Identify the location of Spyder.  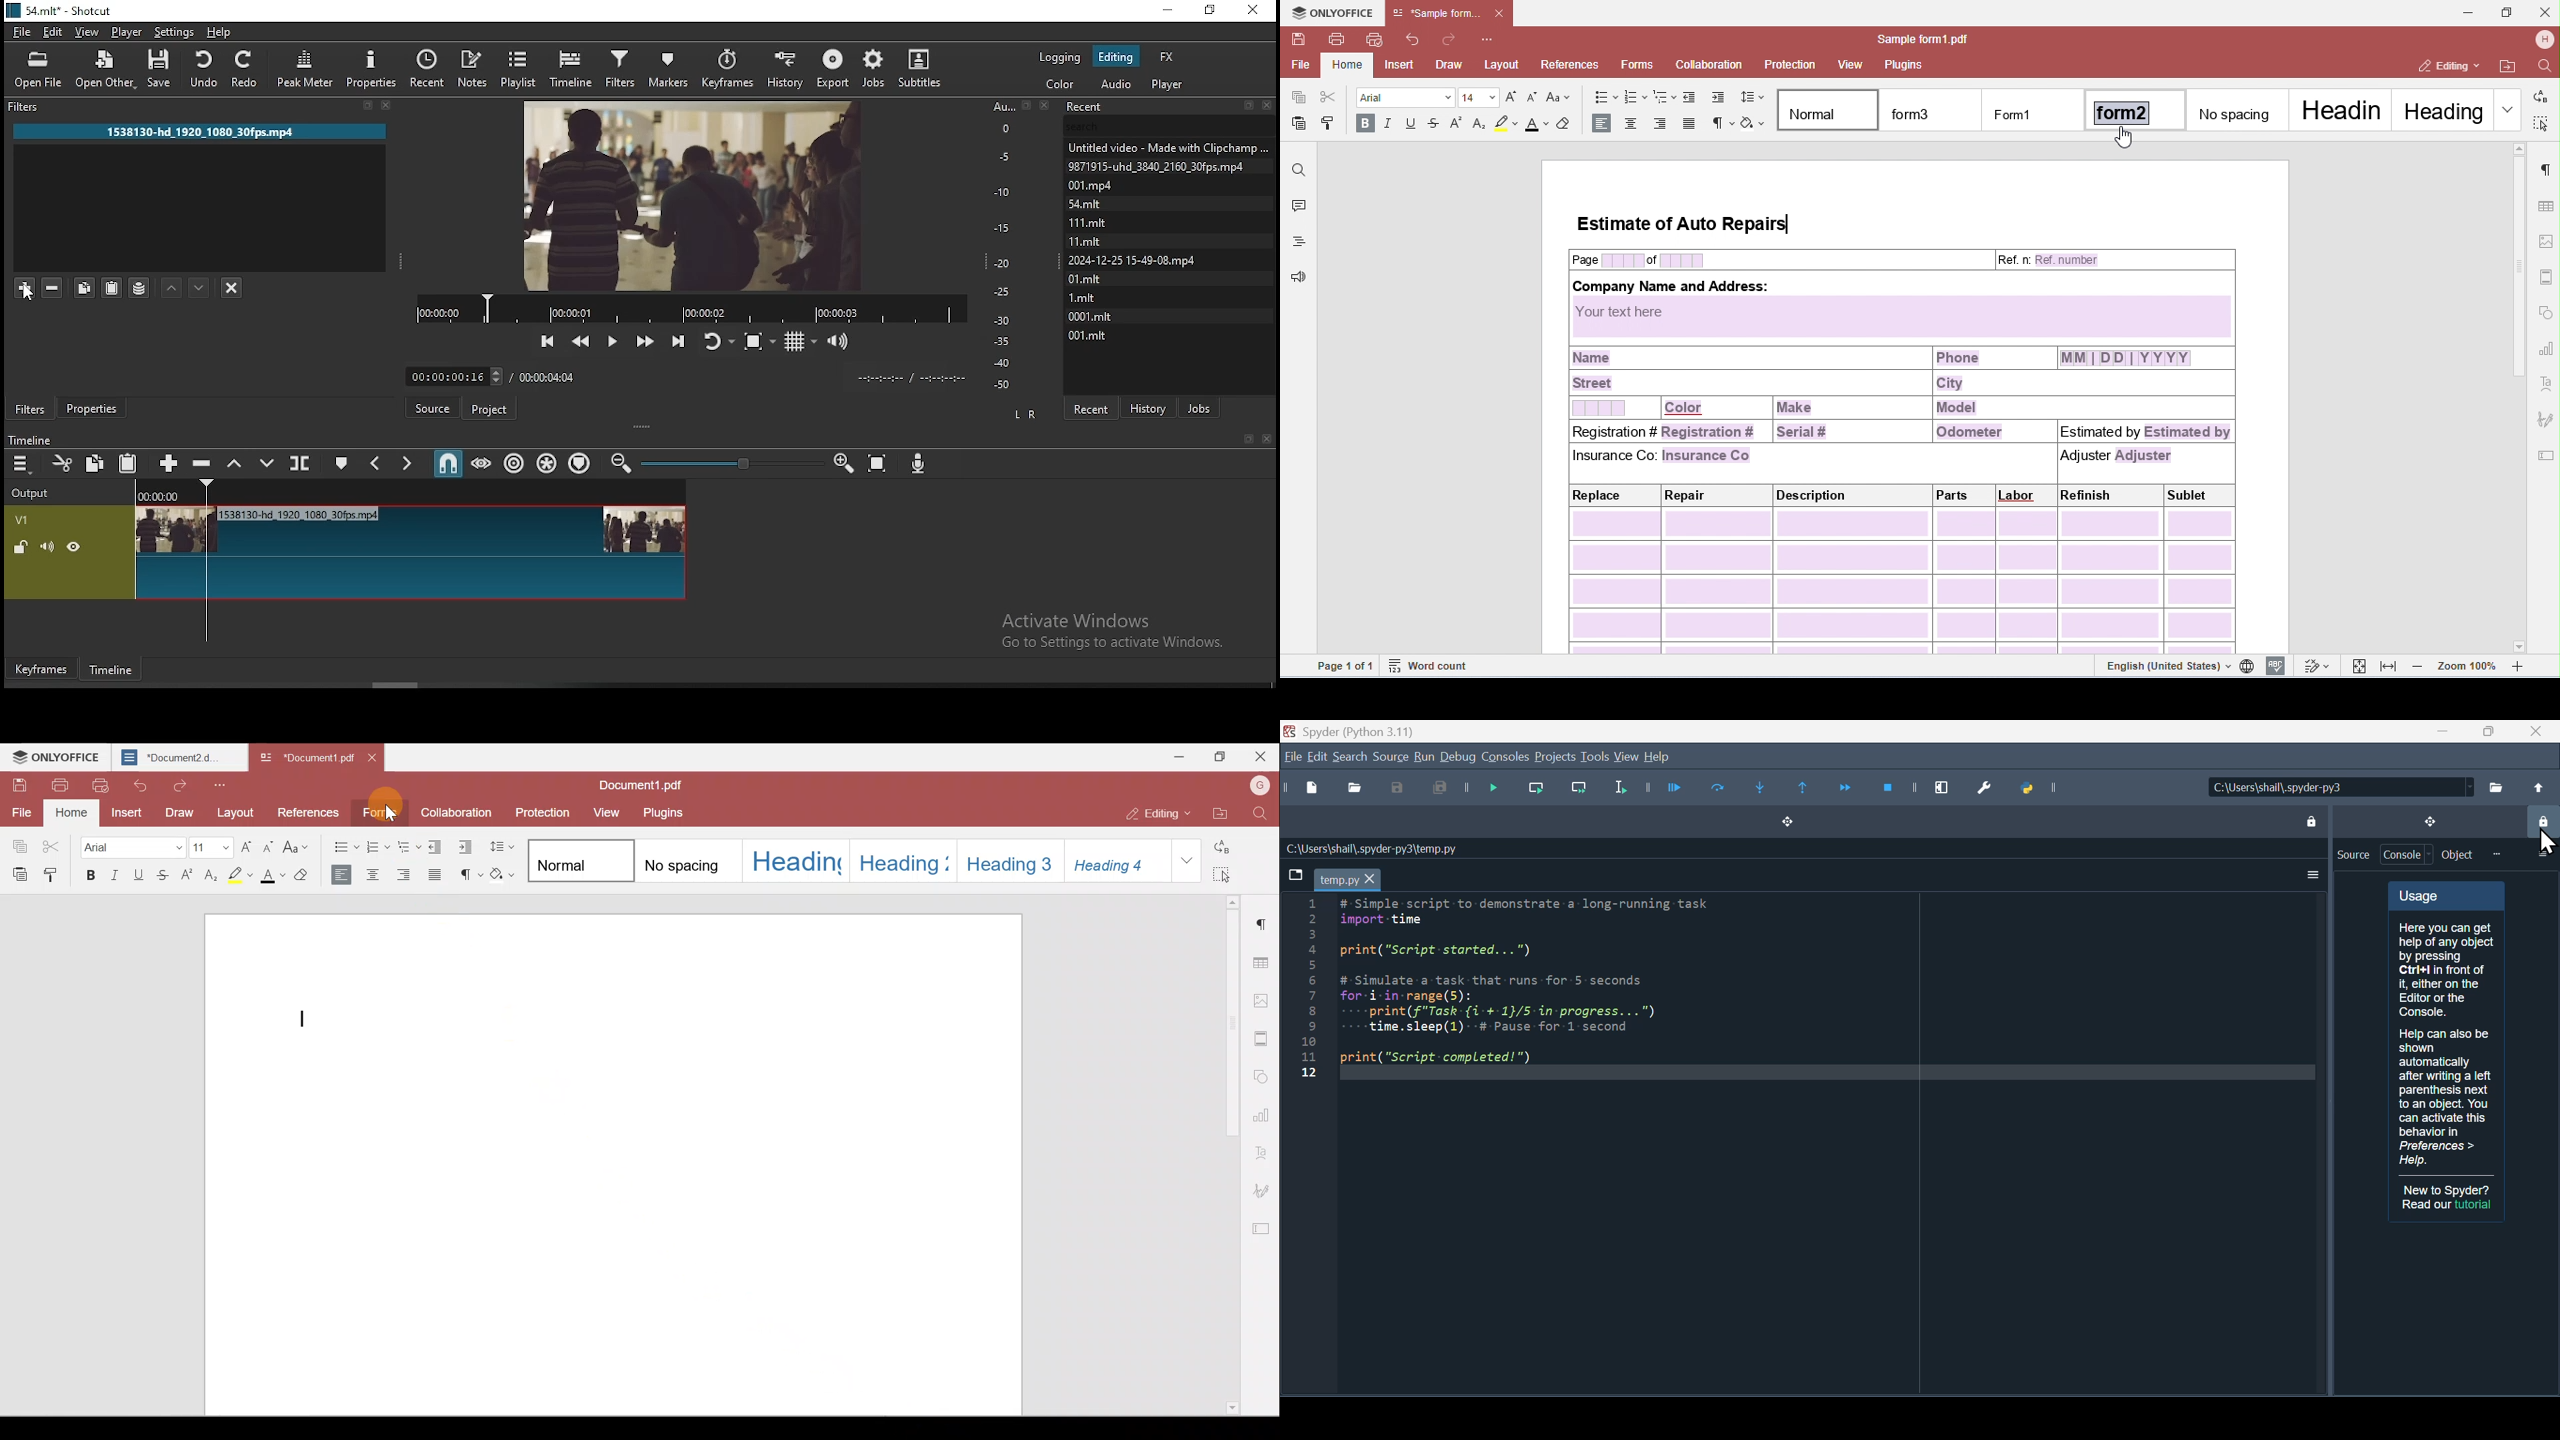
(1361, 730).